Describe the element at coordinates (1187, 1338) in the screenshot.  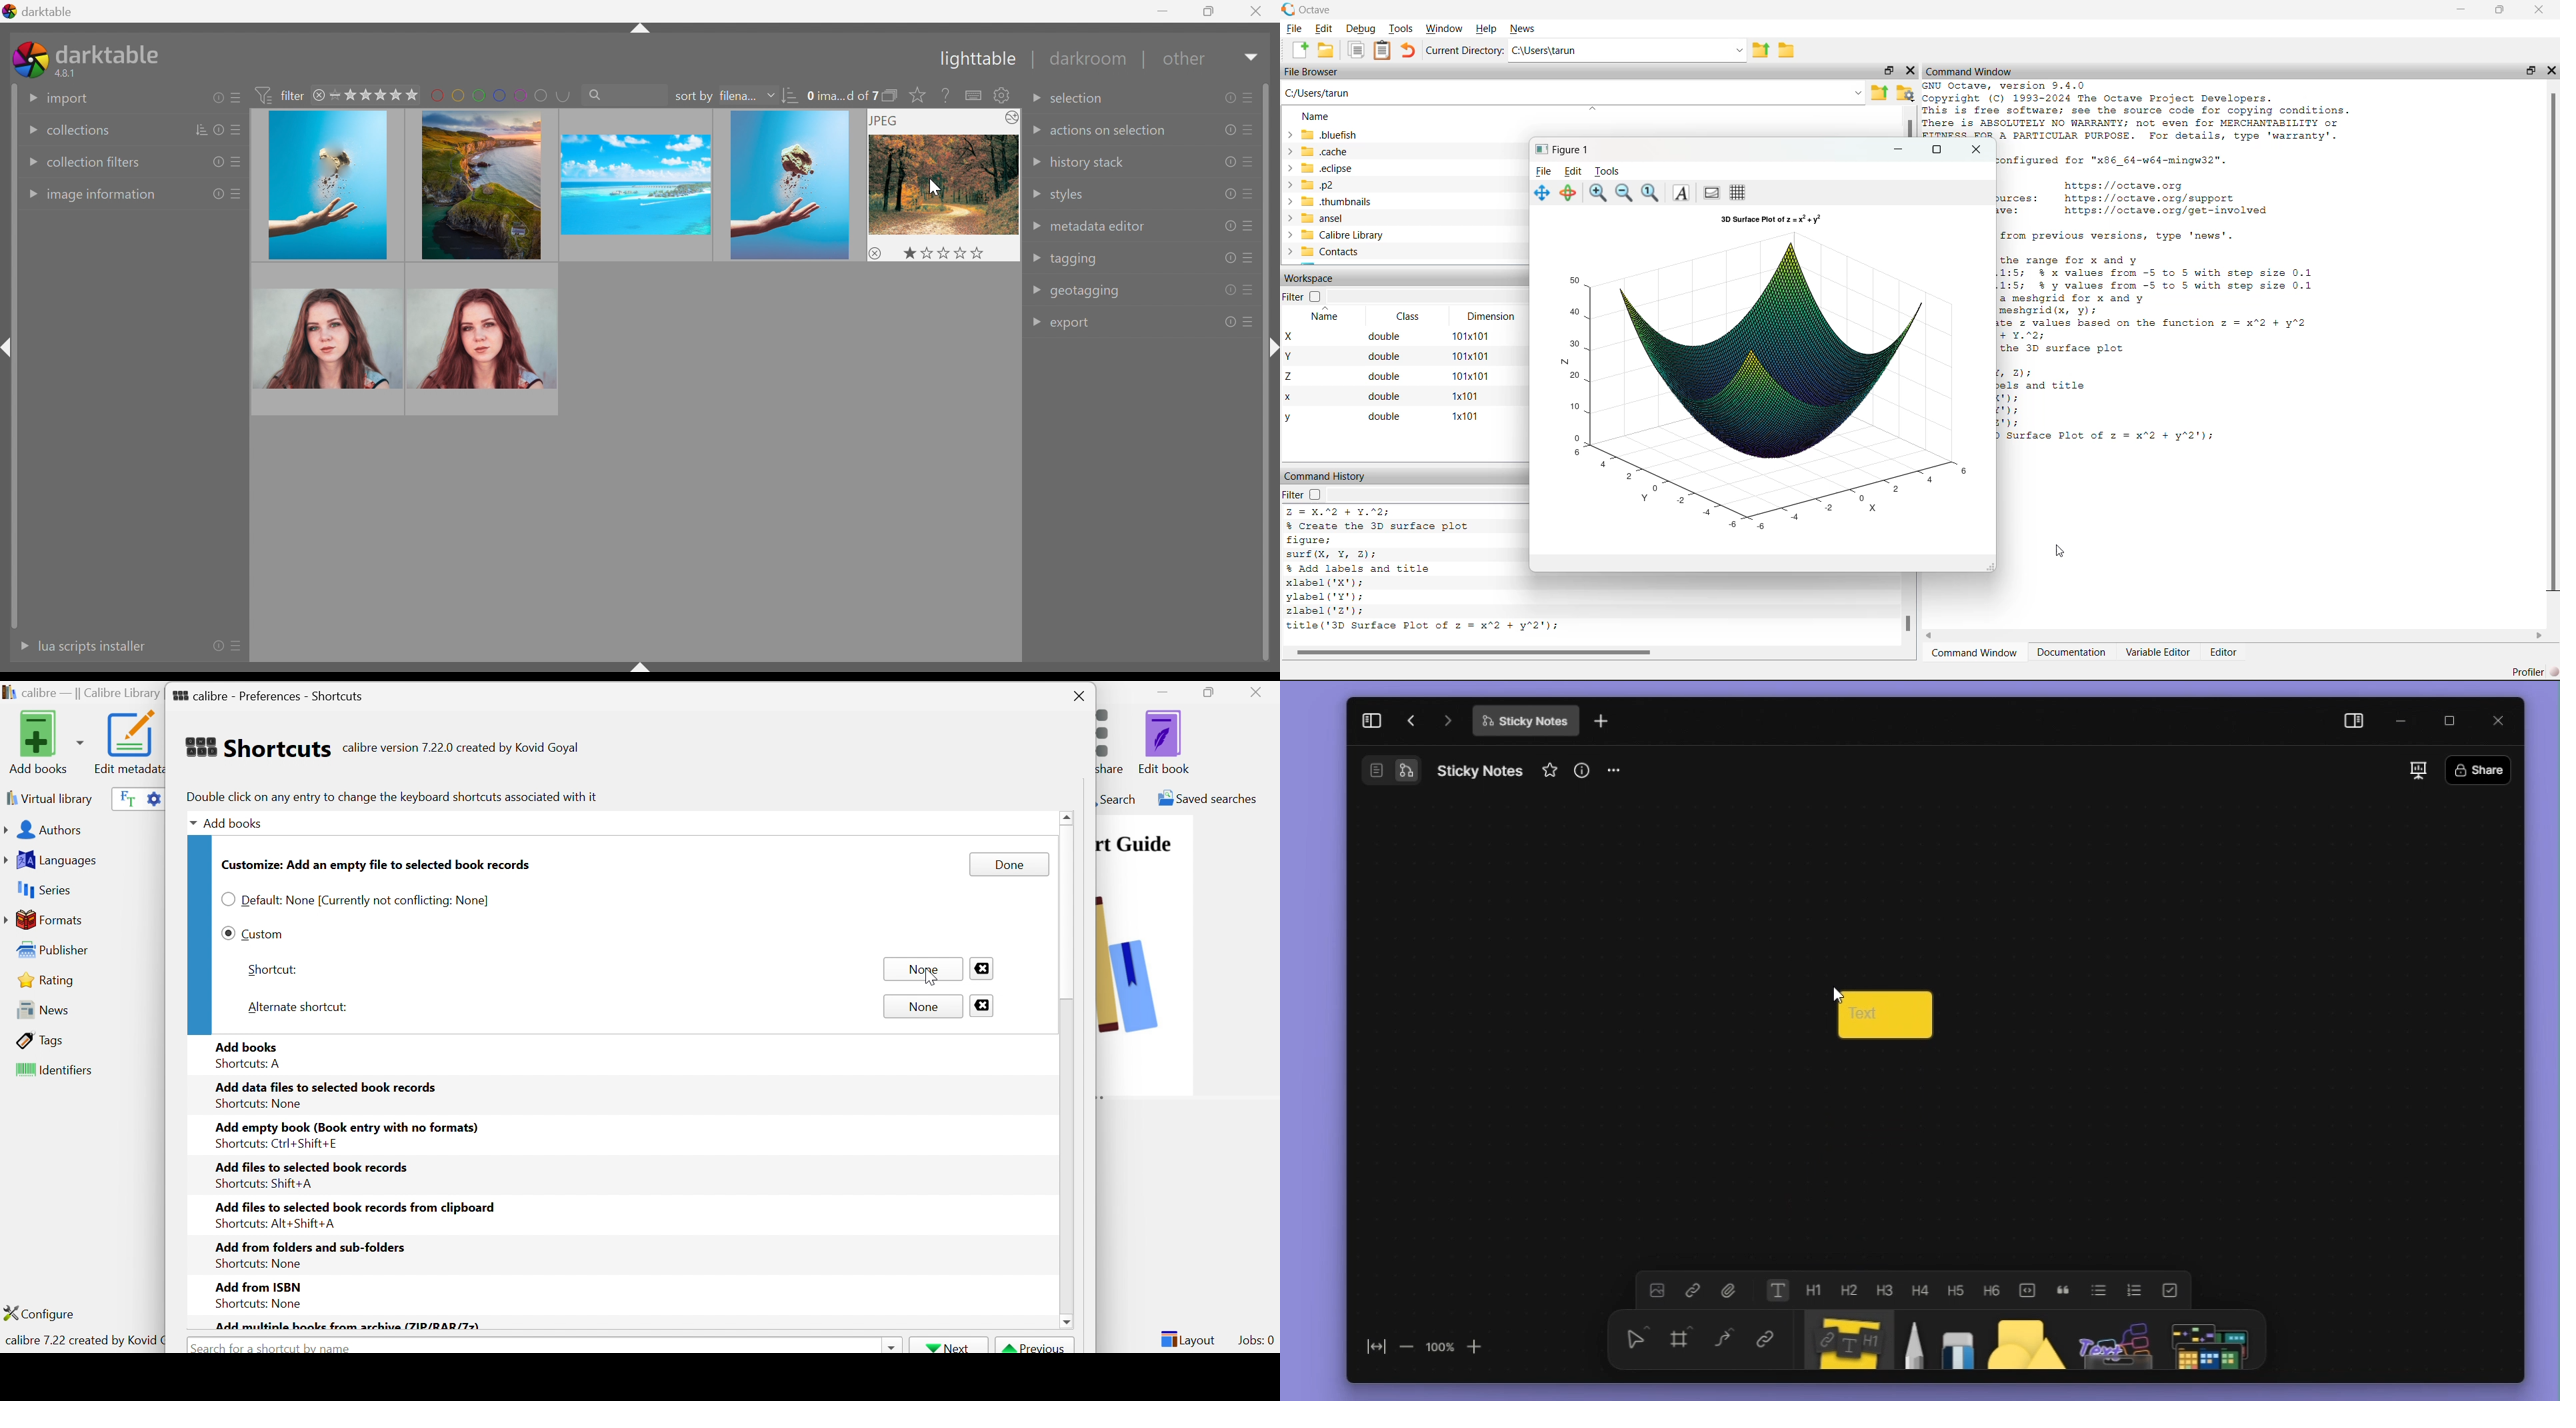
I see `Layout:0` at that location.